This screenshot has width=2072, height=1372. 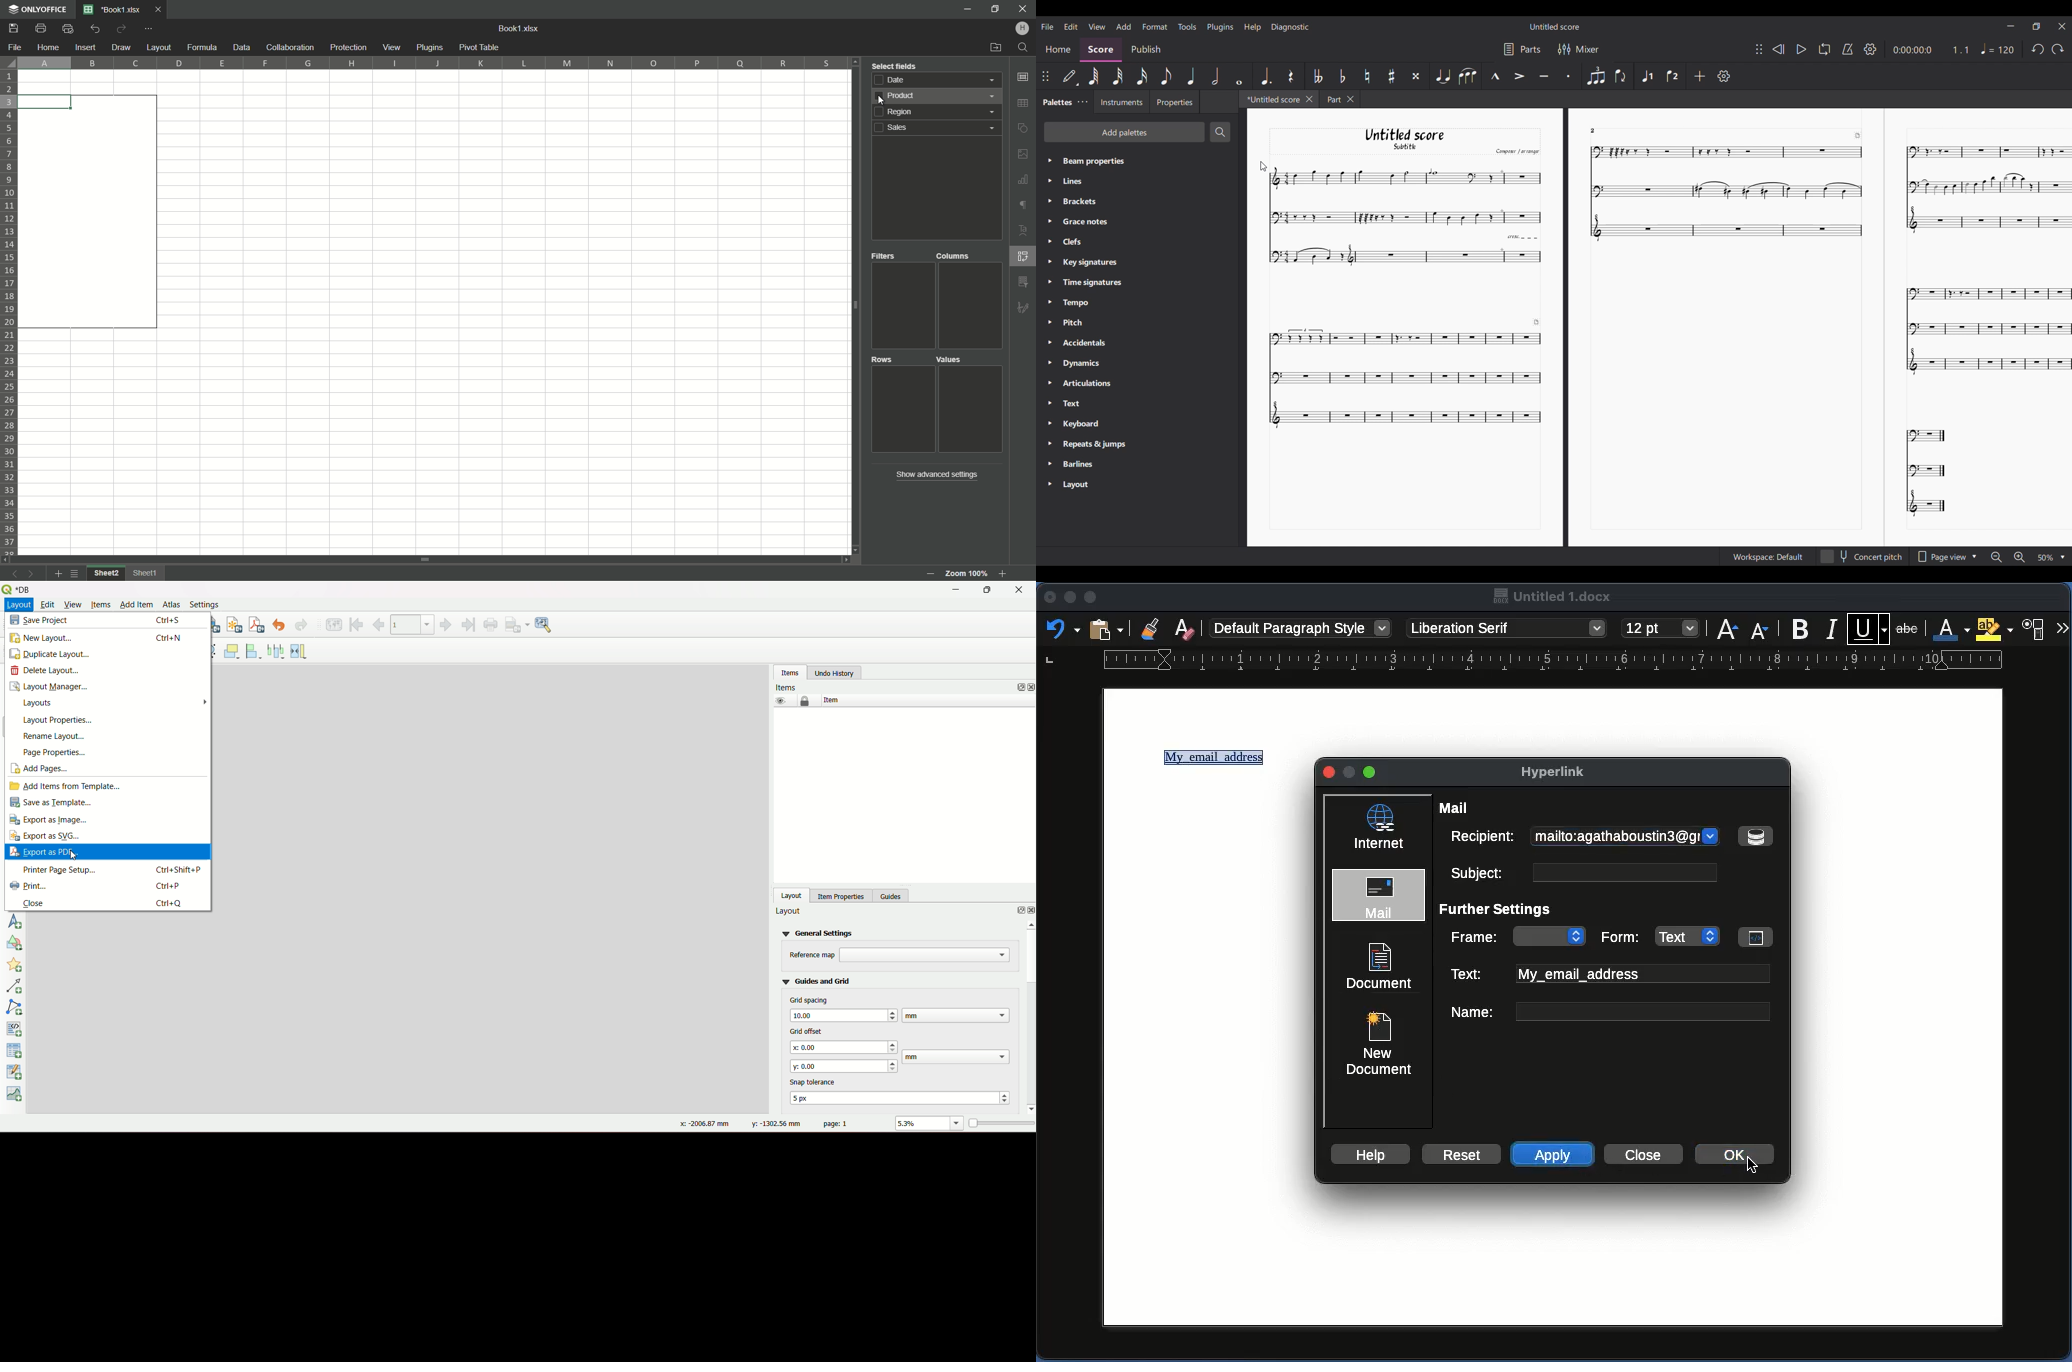 What do you see at coordinates (1684, 935) in the screenshot?
I see `Form` at bounding box center [1684, 935].